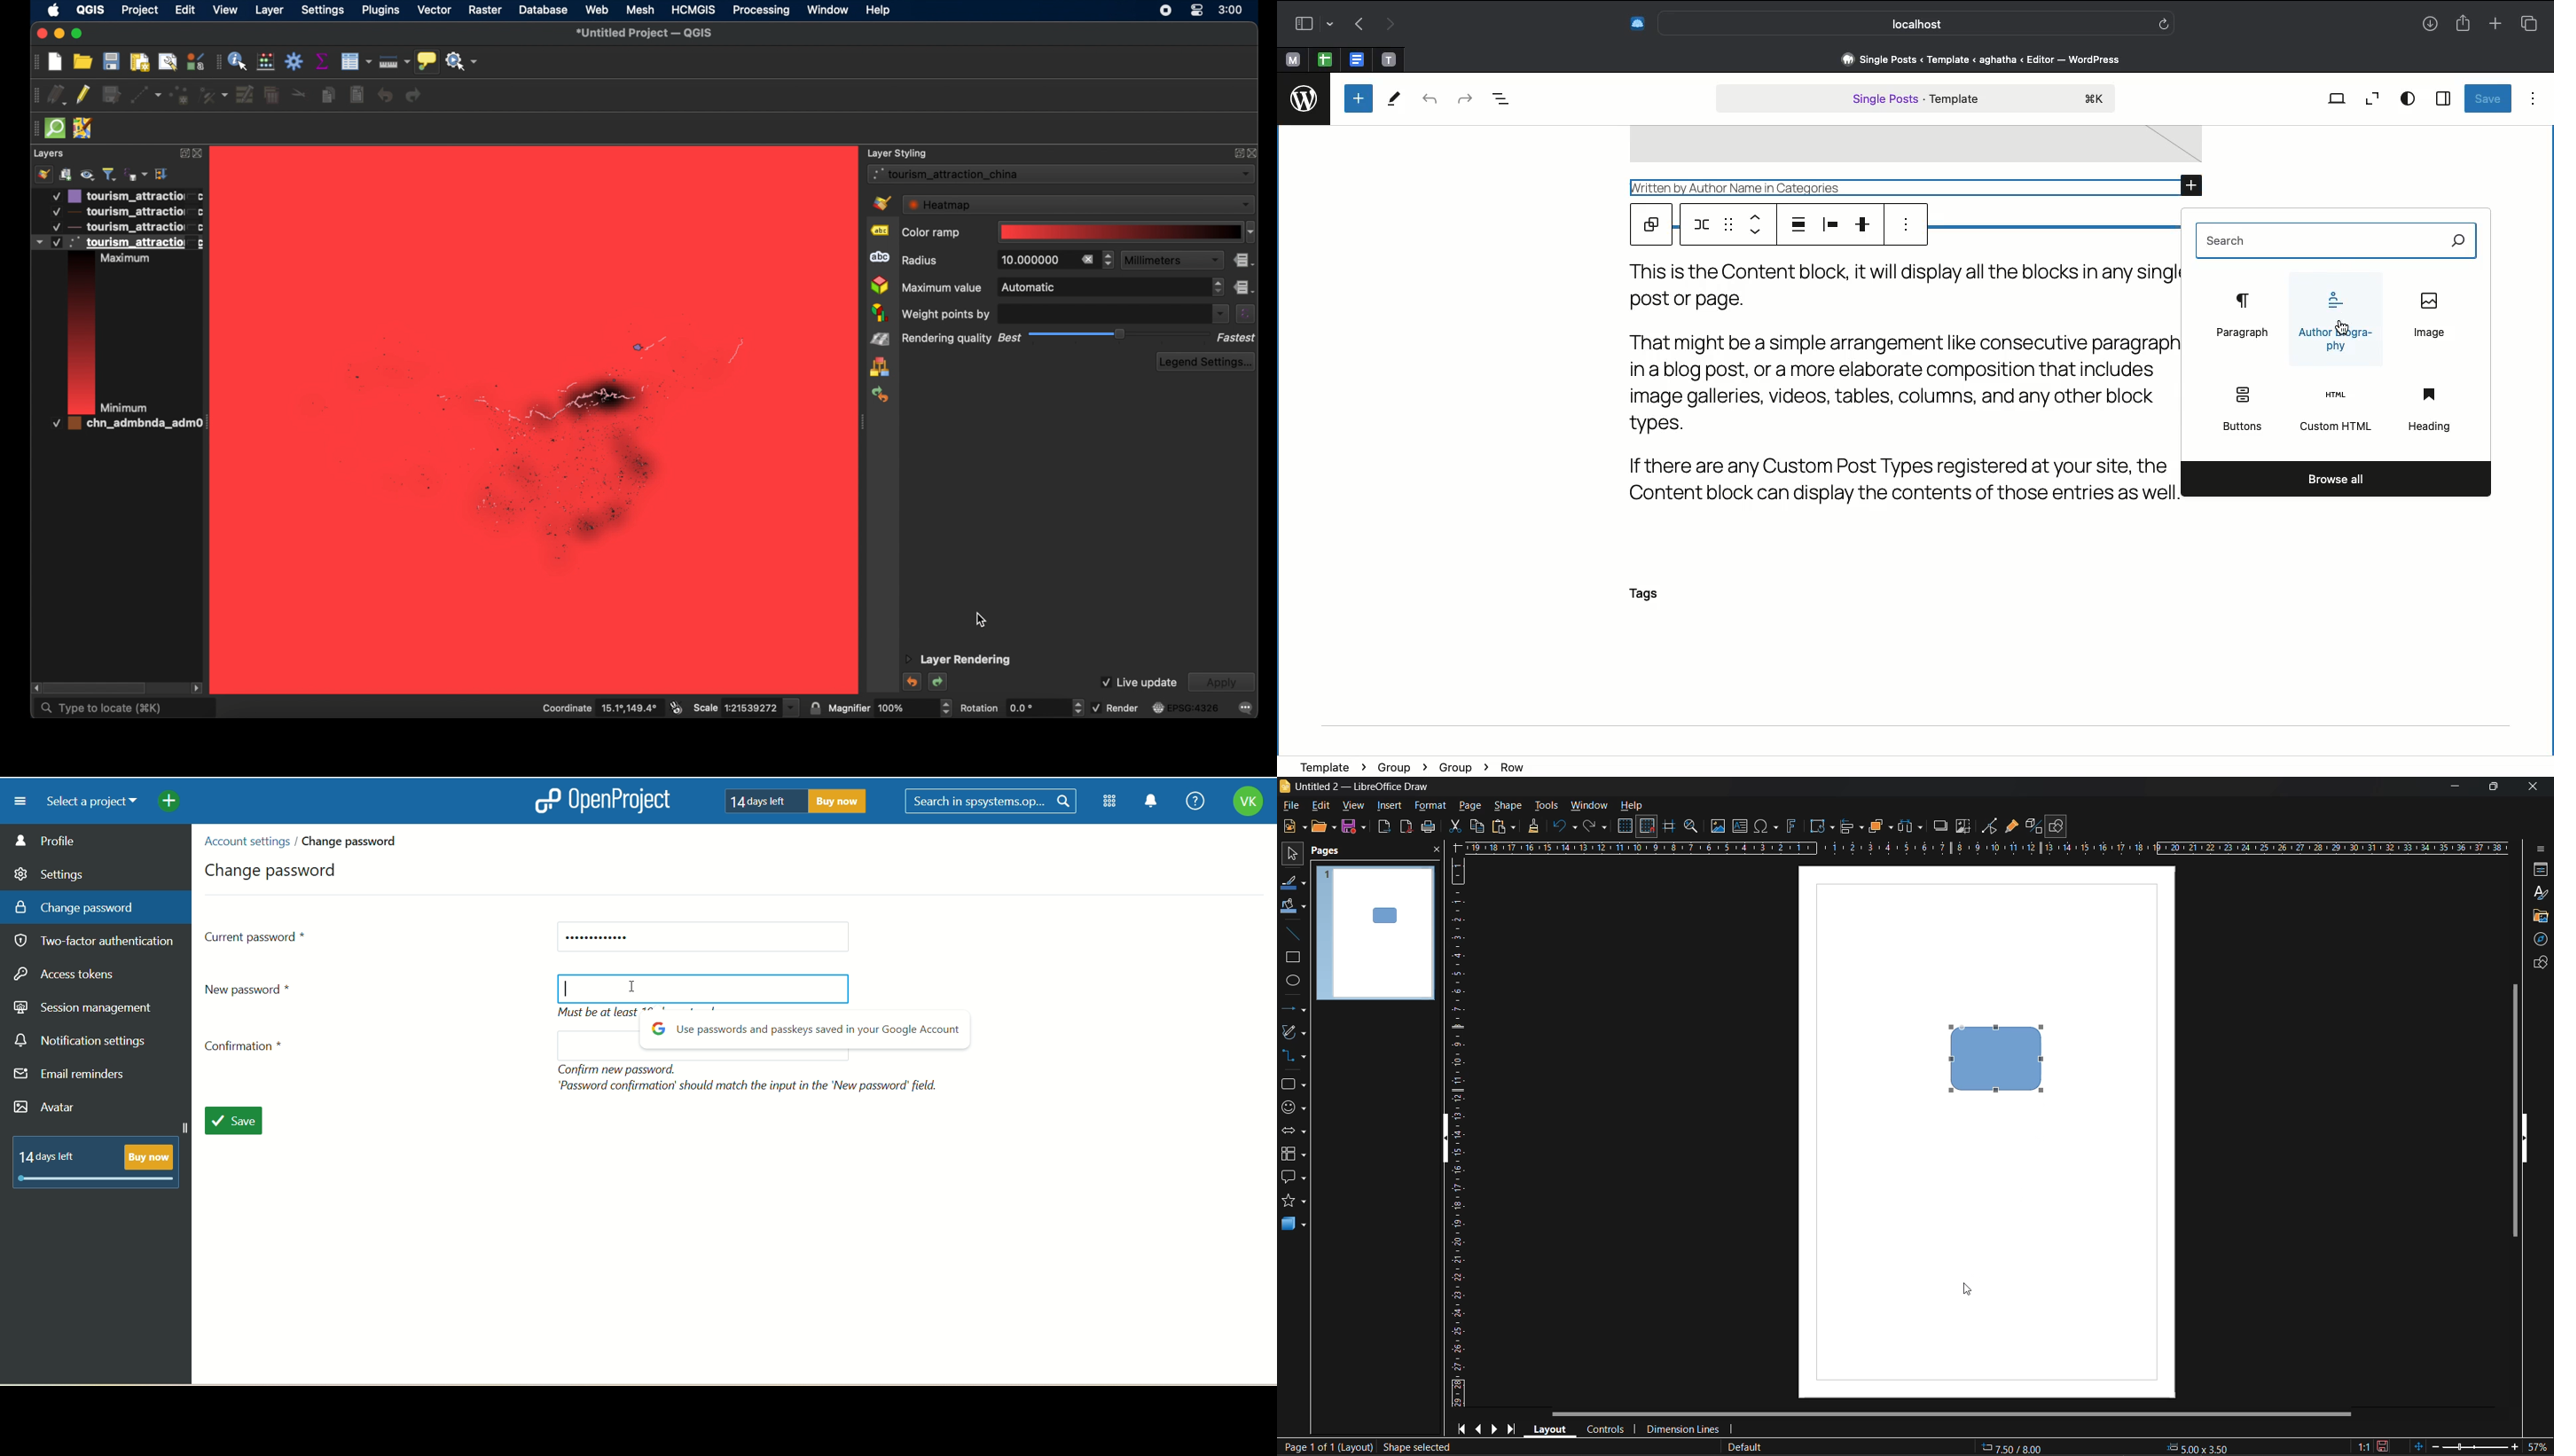 The image size is (2576, 1456). What do you see at coordinates (890, 707) in the screenshot?
I see `magnifier` at bounding box center [890, 707].